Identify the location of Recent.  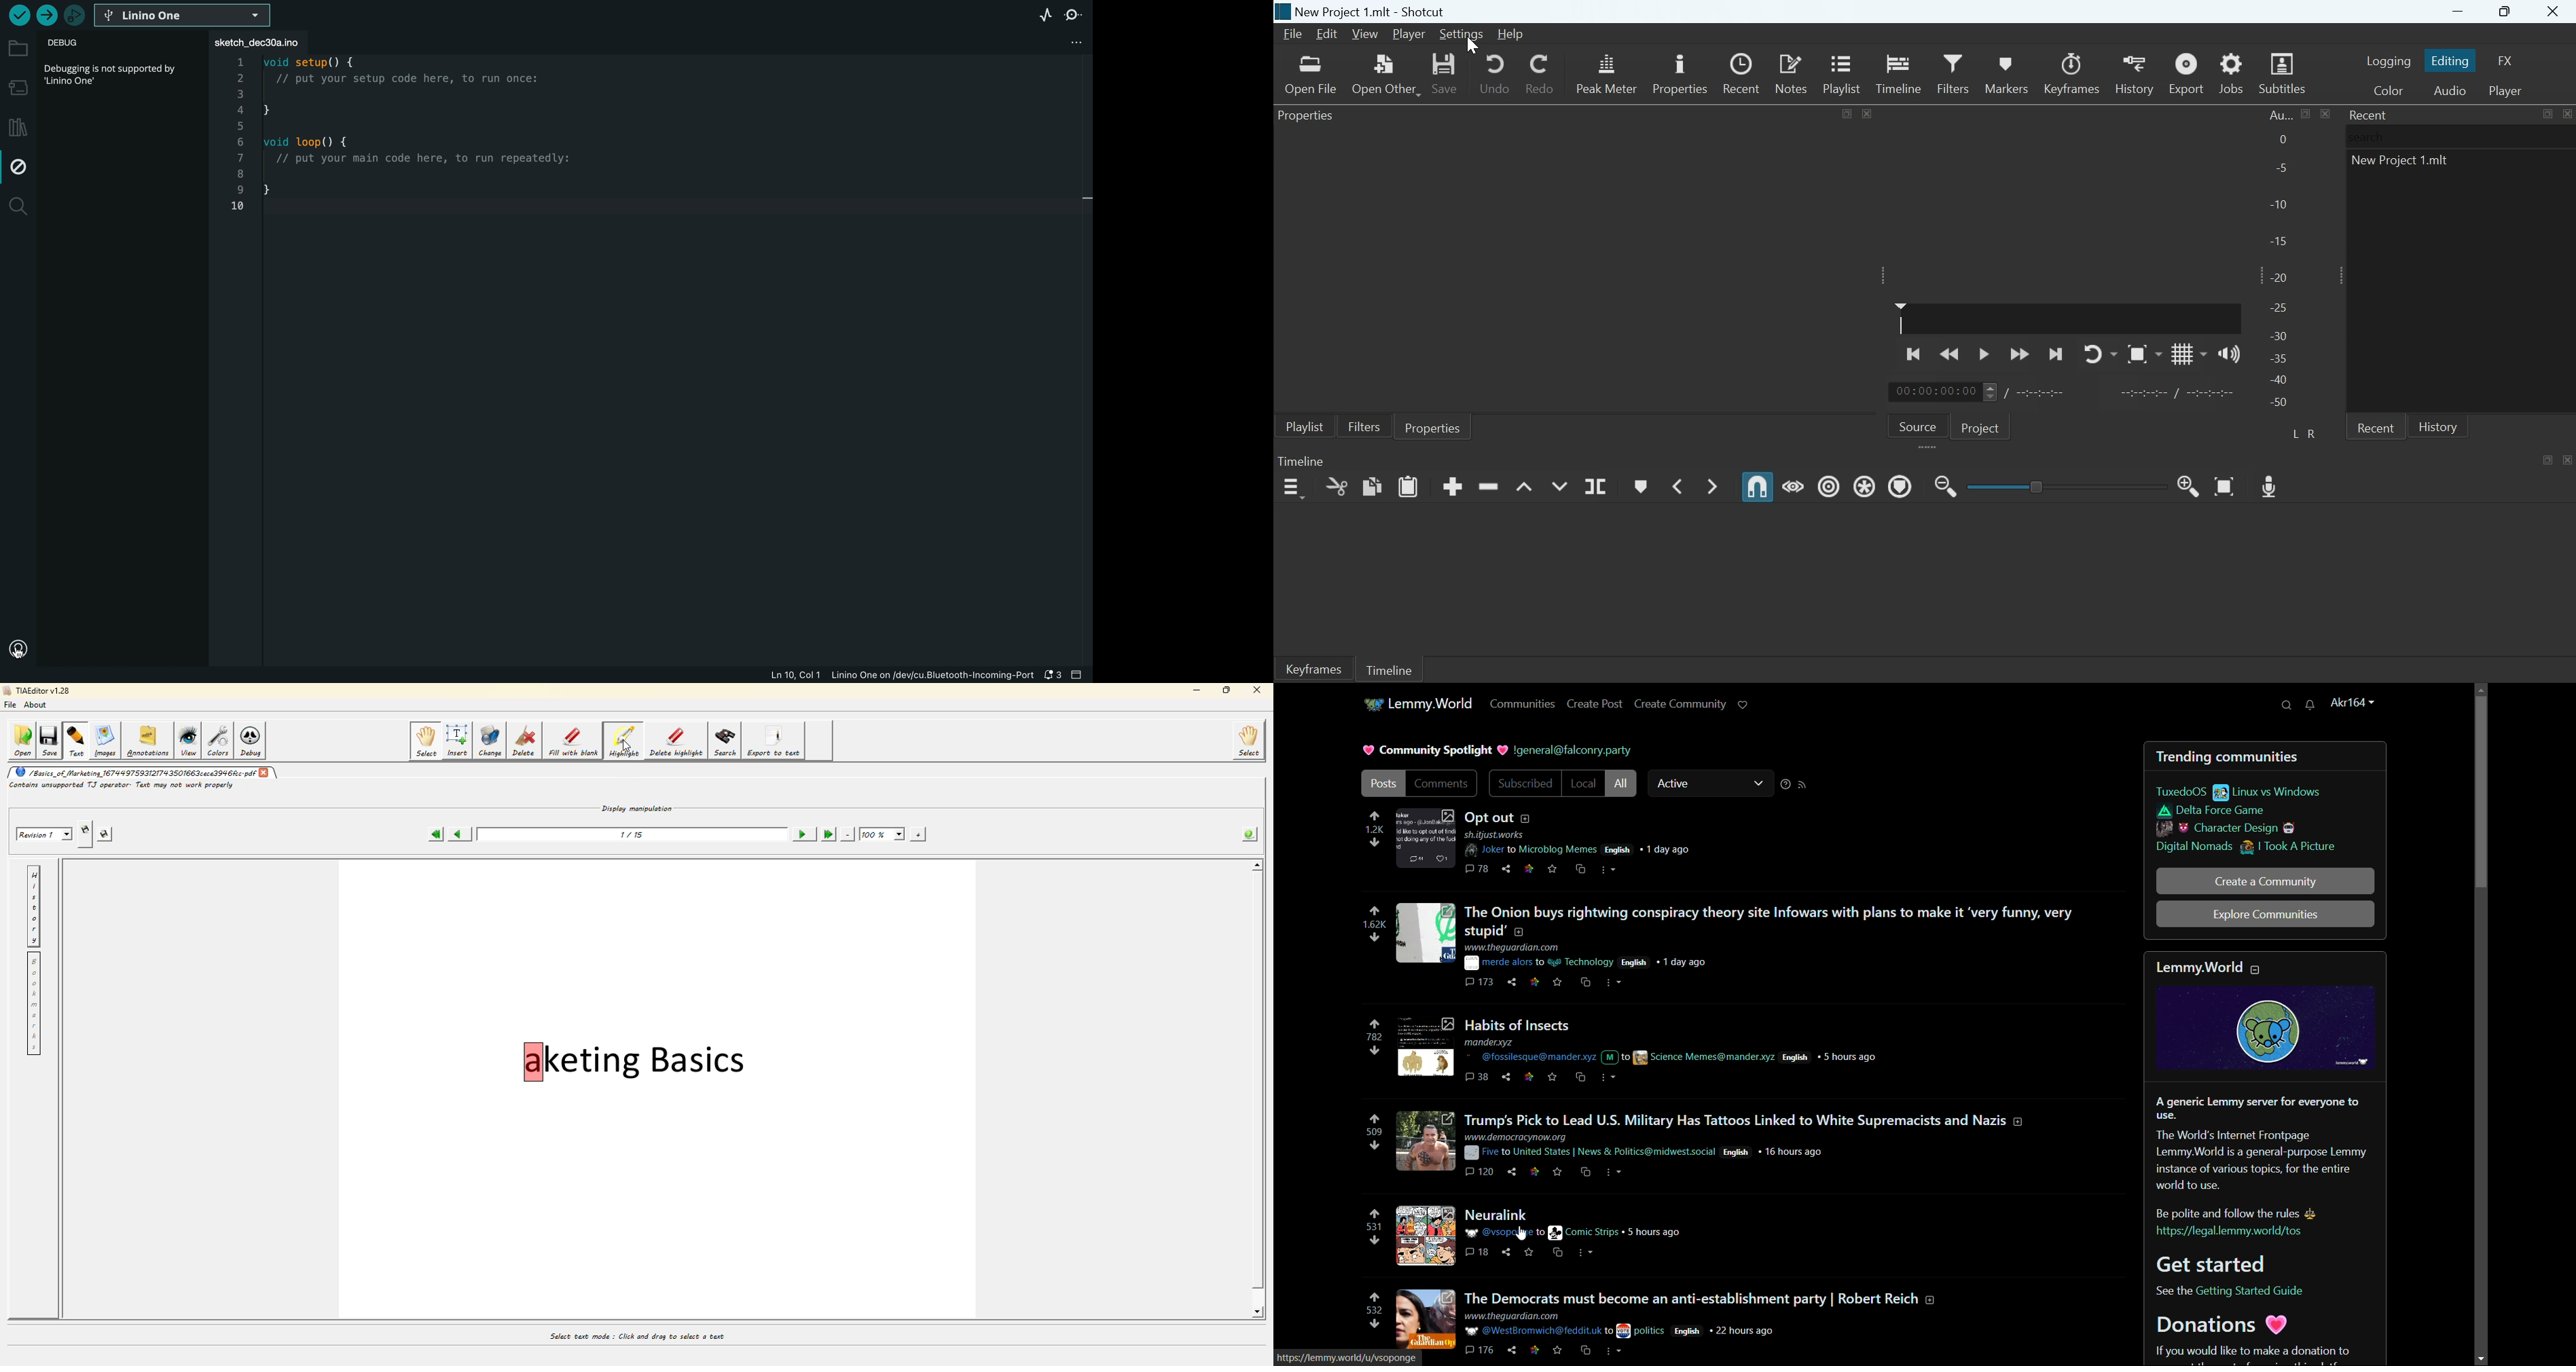
(2376, 426).